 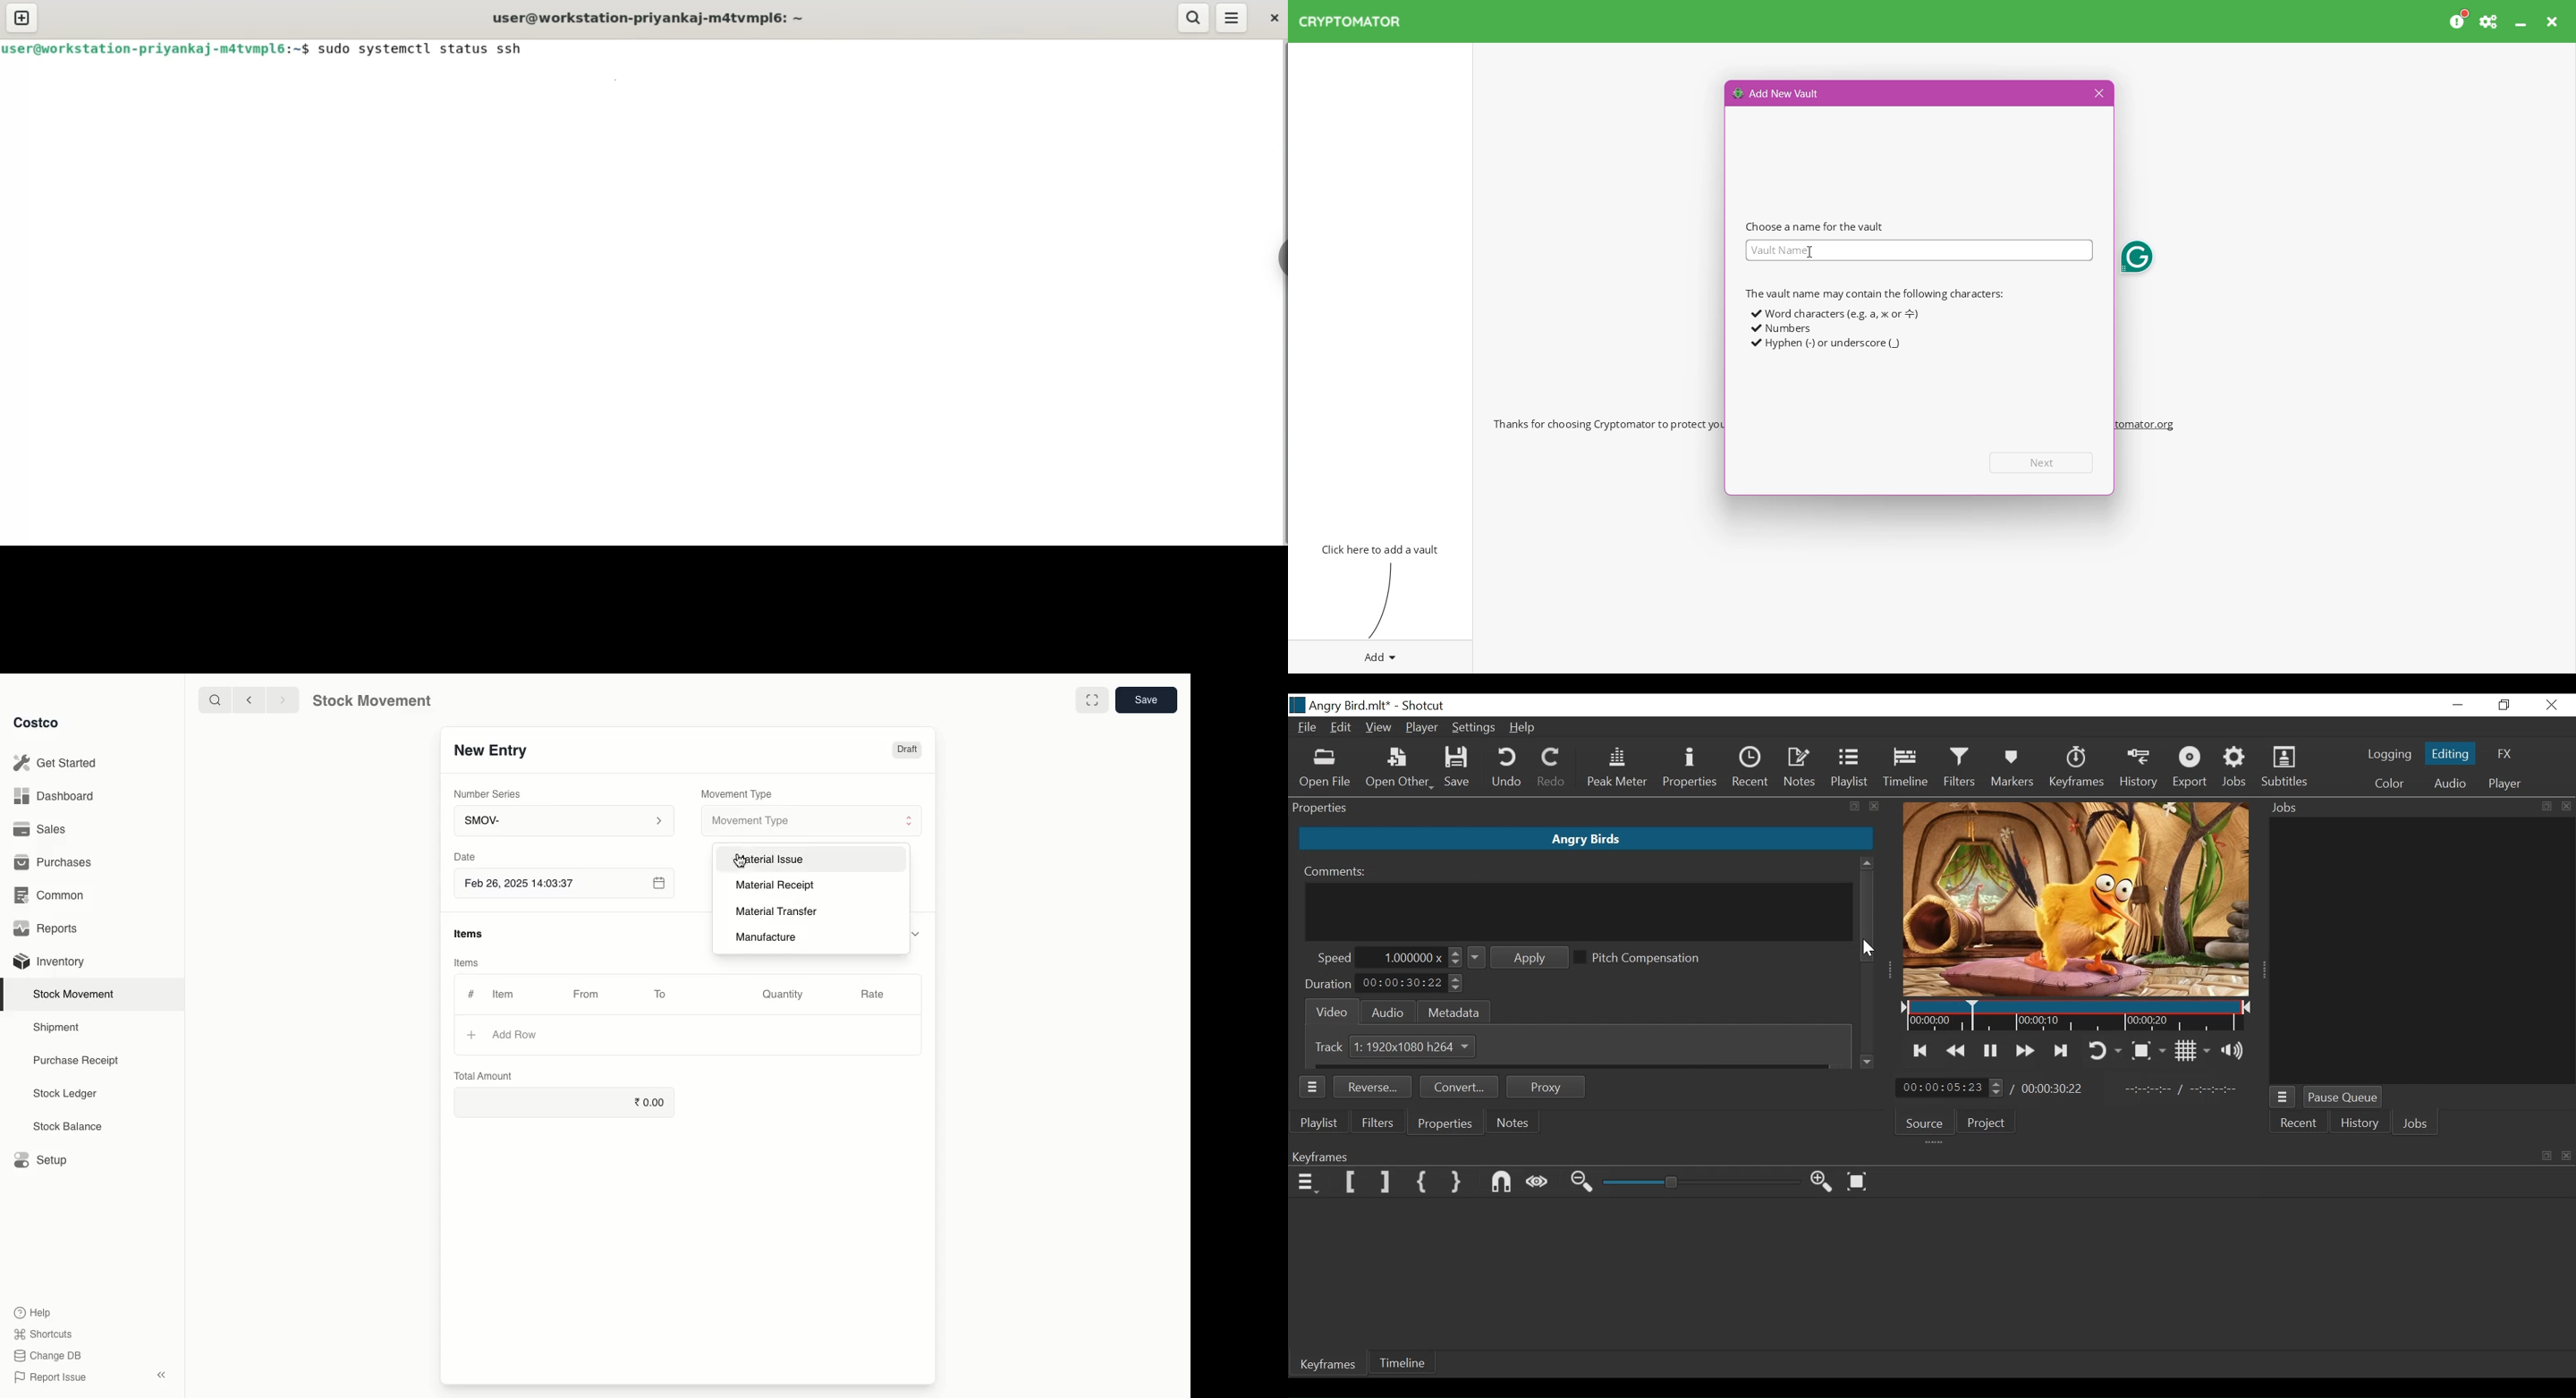 What do you see at coordinates (2357, 1124) in the screenshot?
I see `History` at bounding box center [2357, 1124].